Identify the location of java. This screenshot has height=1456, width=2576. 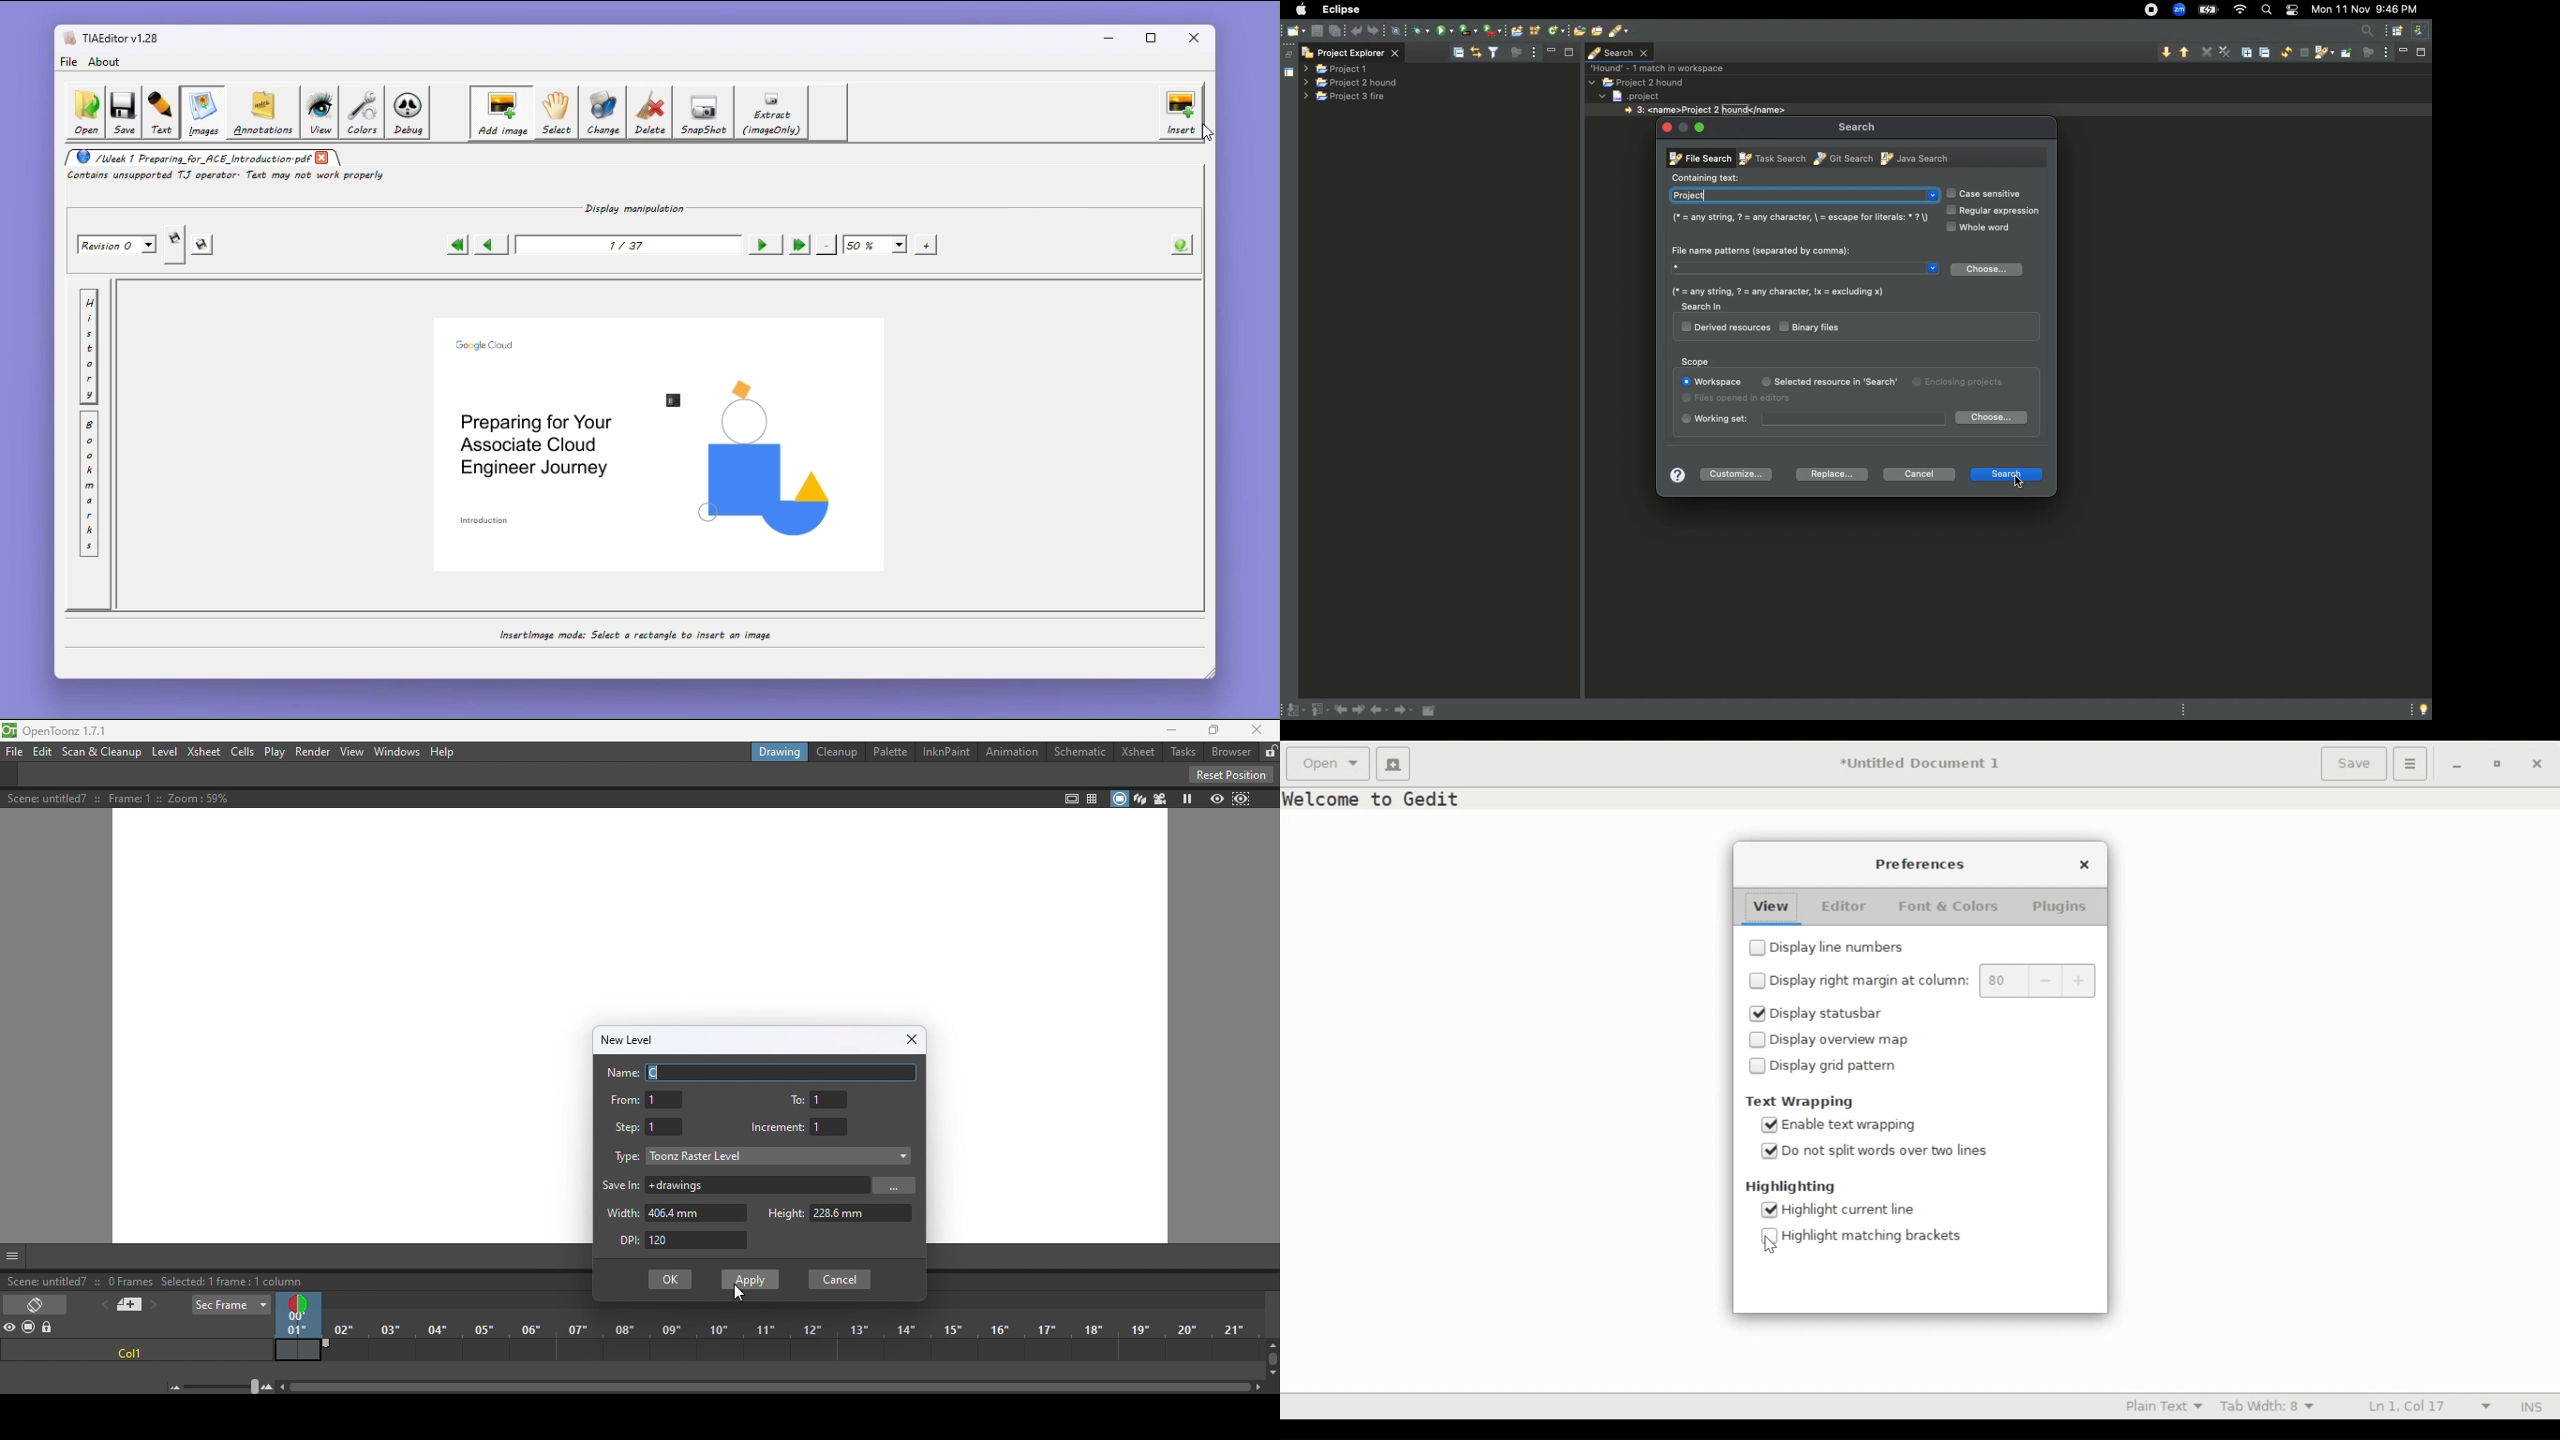
(2422, 29).